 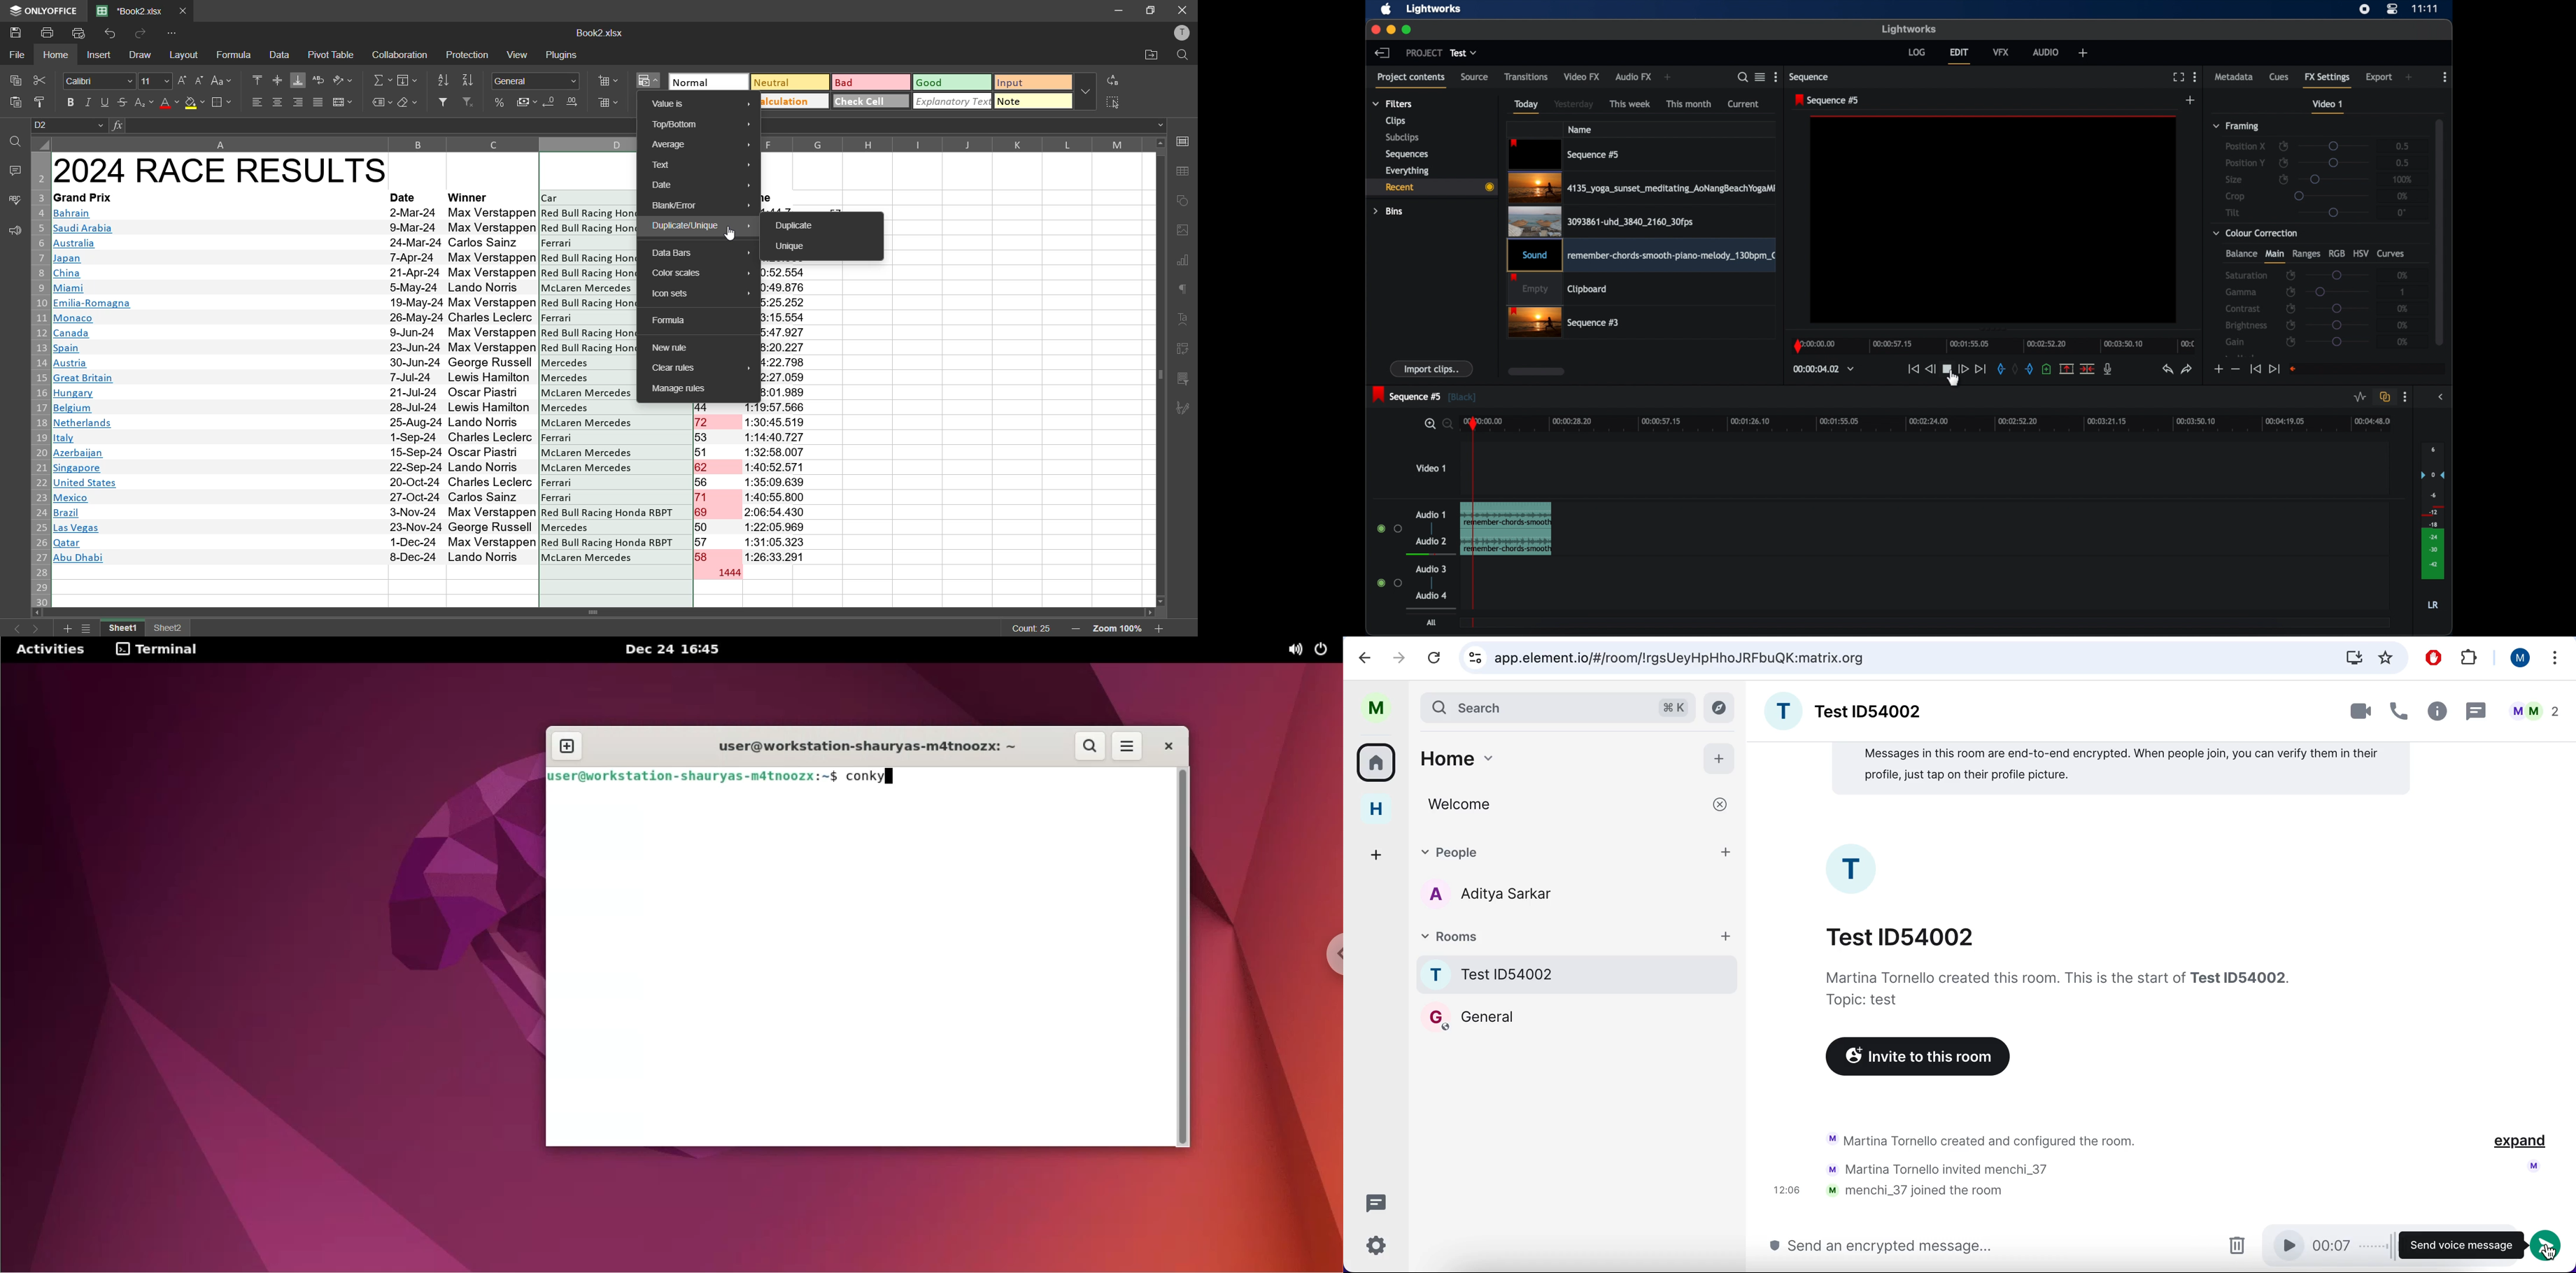 I want to click on ranges, so click(x=2307, y=254).